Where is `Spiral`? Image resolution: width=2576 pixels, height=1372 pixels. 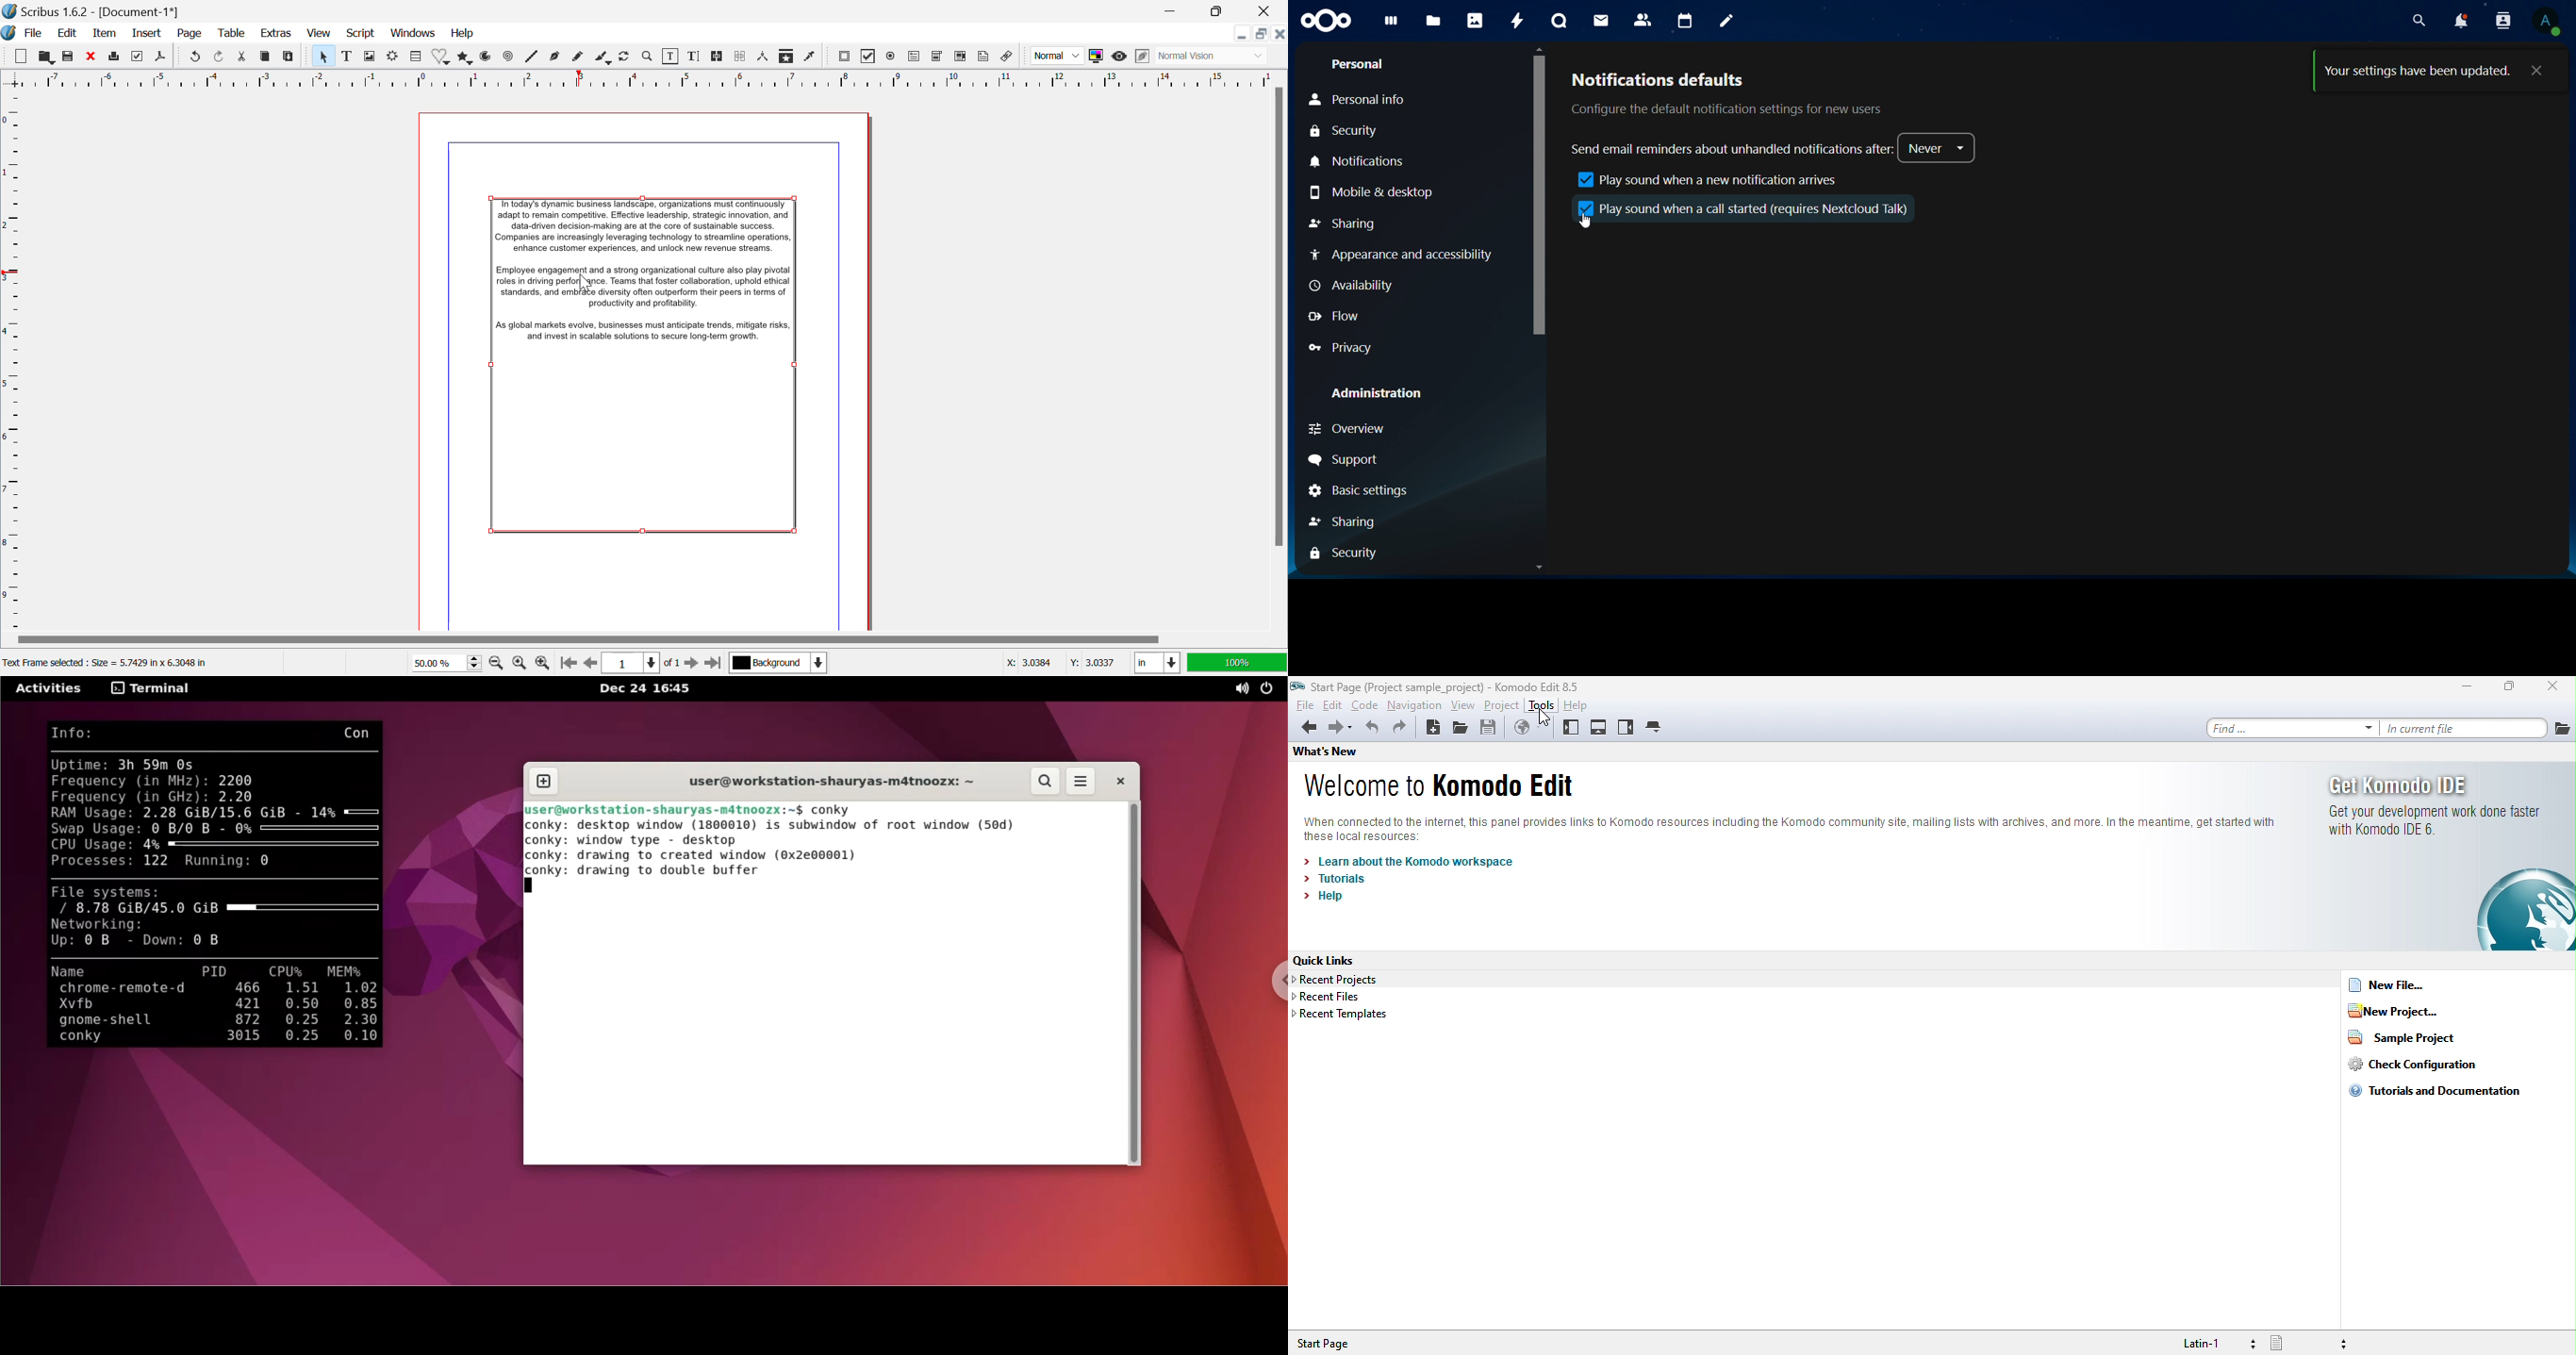 Spiral is located at coordinates (507, 56).